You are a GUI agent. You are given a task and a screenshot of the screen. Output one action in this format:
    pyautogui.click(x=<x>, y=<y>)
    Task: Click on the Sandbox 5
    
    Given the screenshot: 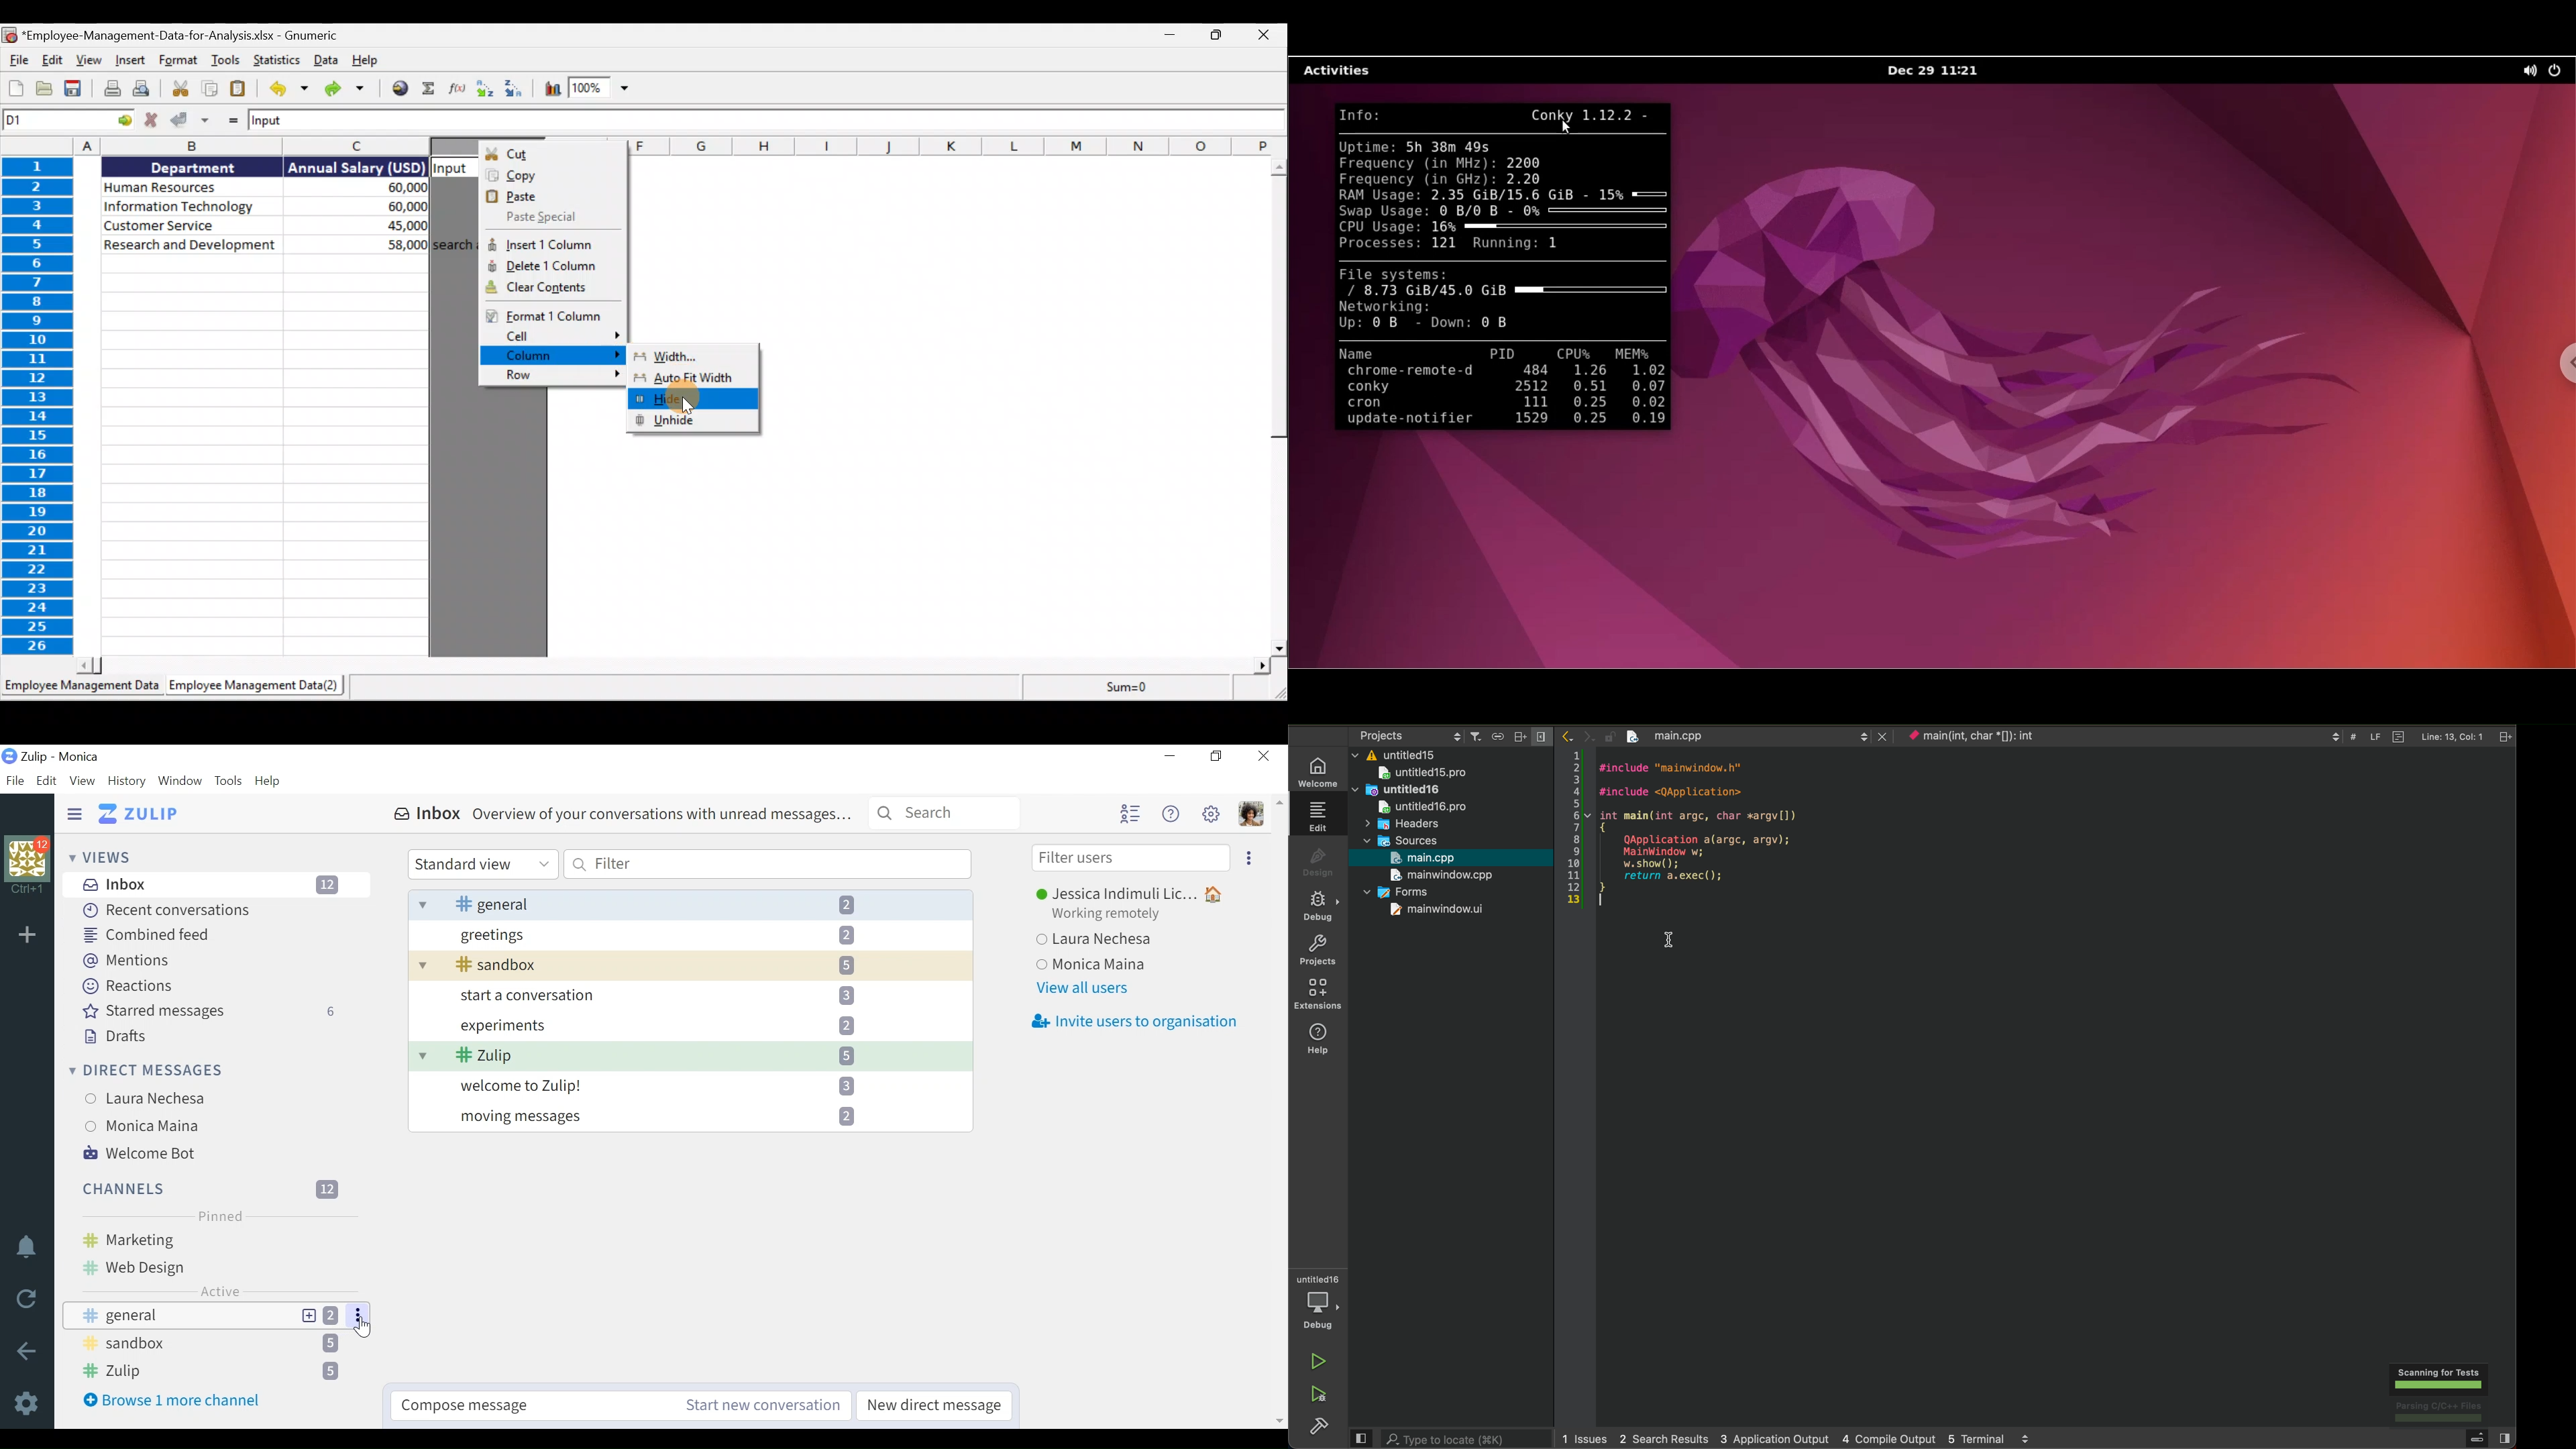 What is the action you would take?
    pyautogui.click(x=690, y=965)
    